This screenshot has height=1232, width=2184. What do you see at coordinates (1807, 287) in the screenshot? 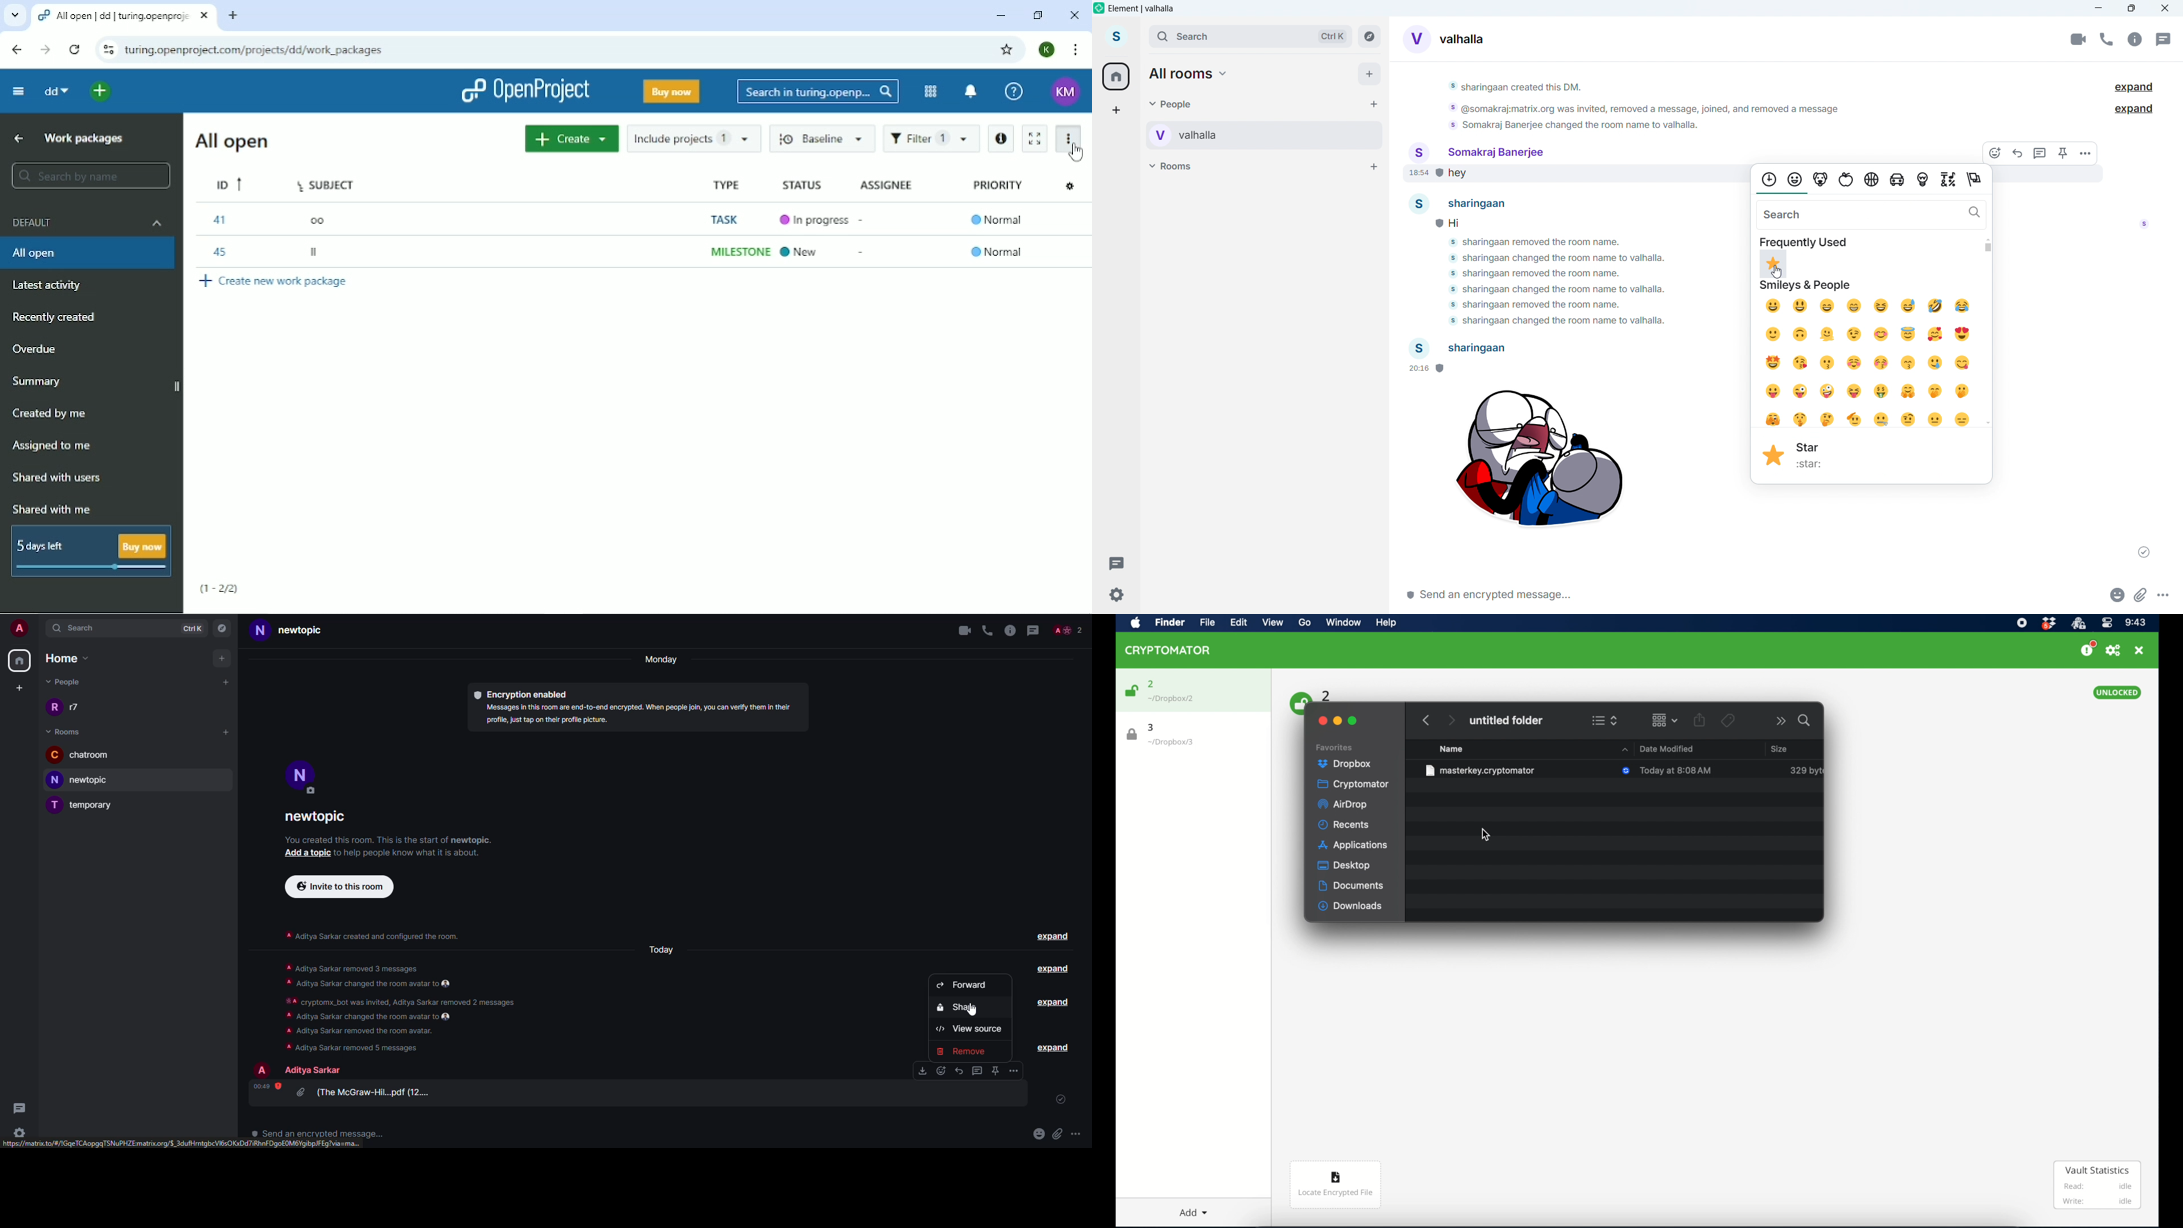
I see `Smiley and people` at bounding box center [1807, 287].